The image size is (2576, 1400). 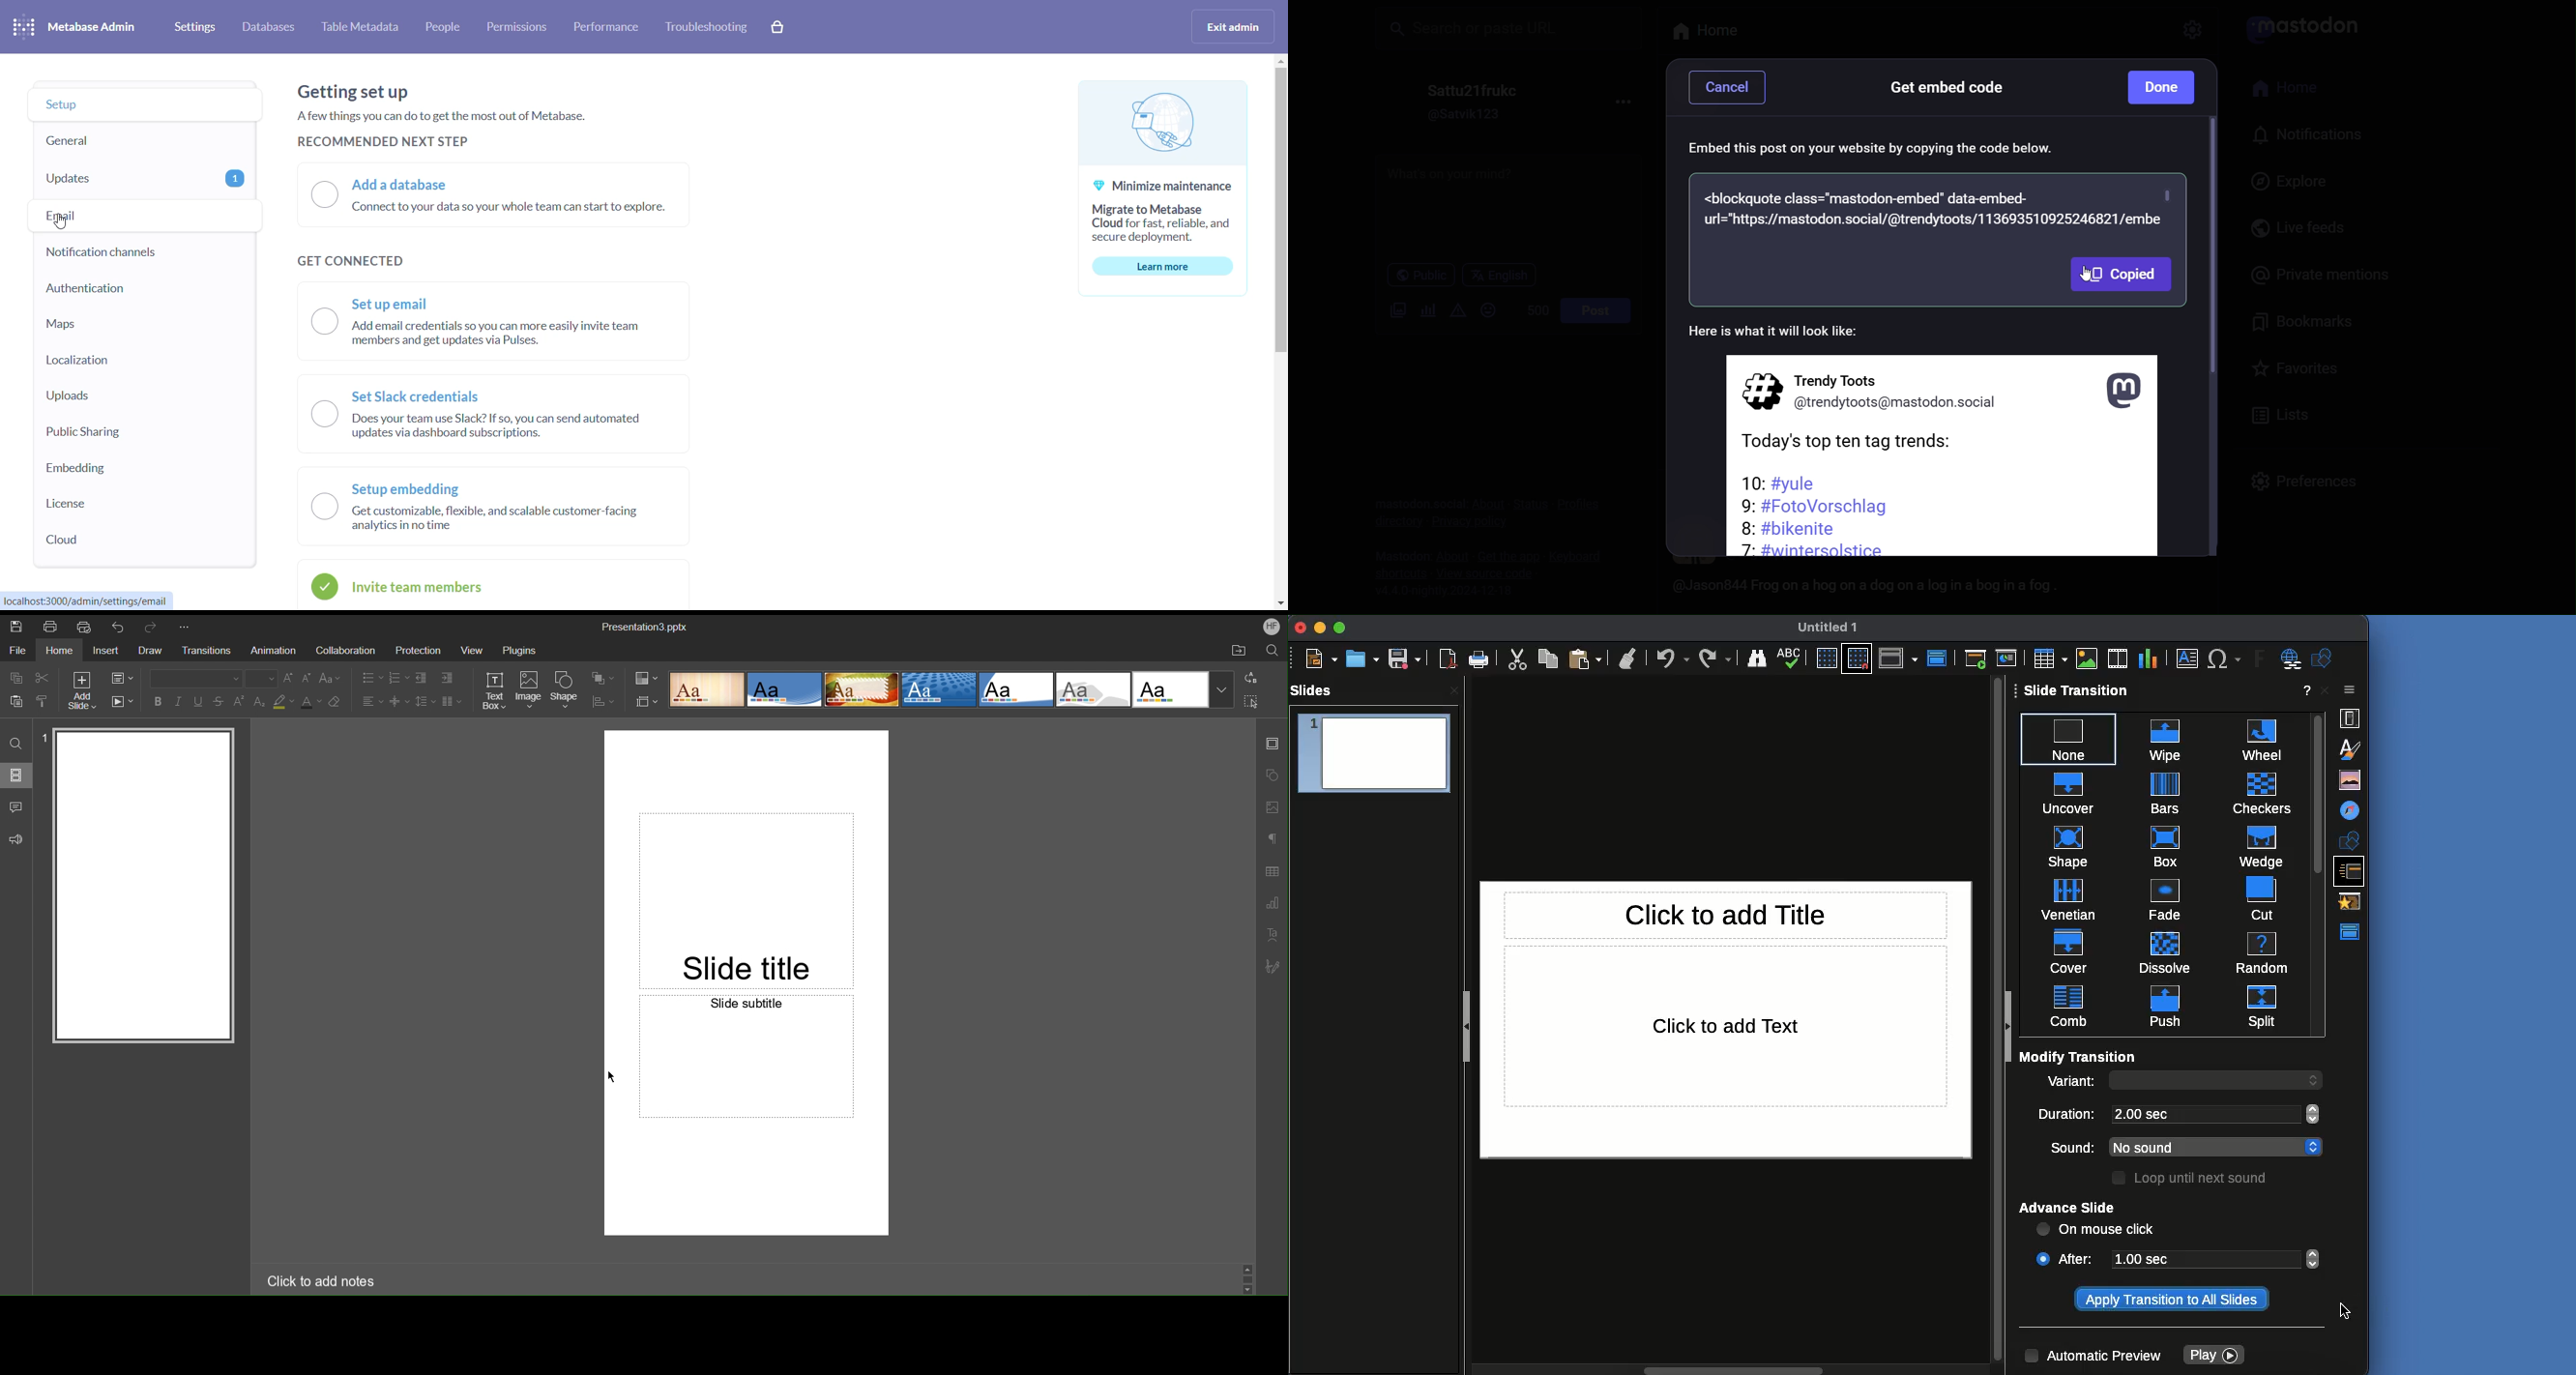 I want to click on wedge, so click(x=2257, y=845).